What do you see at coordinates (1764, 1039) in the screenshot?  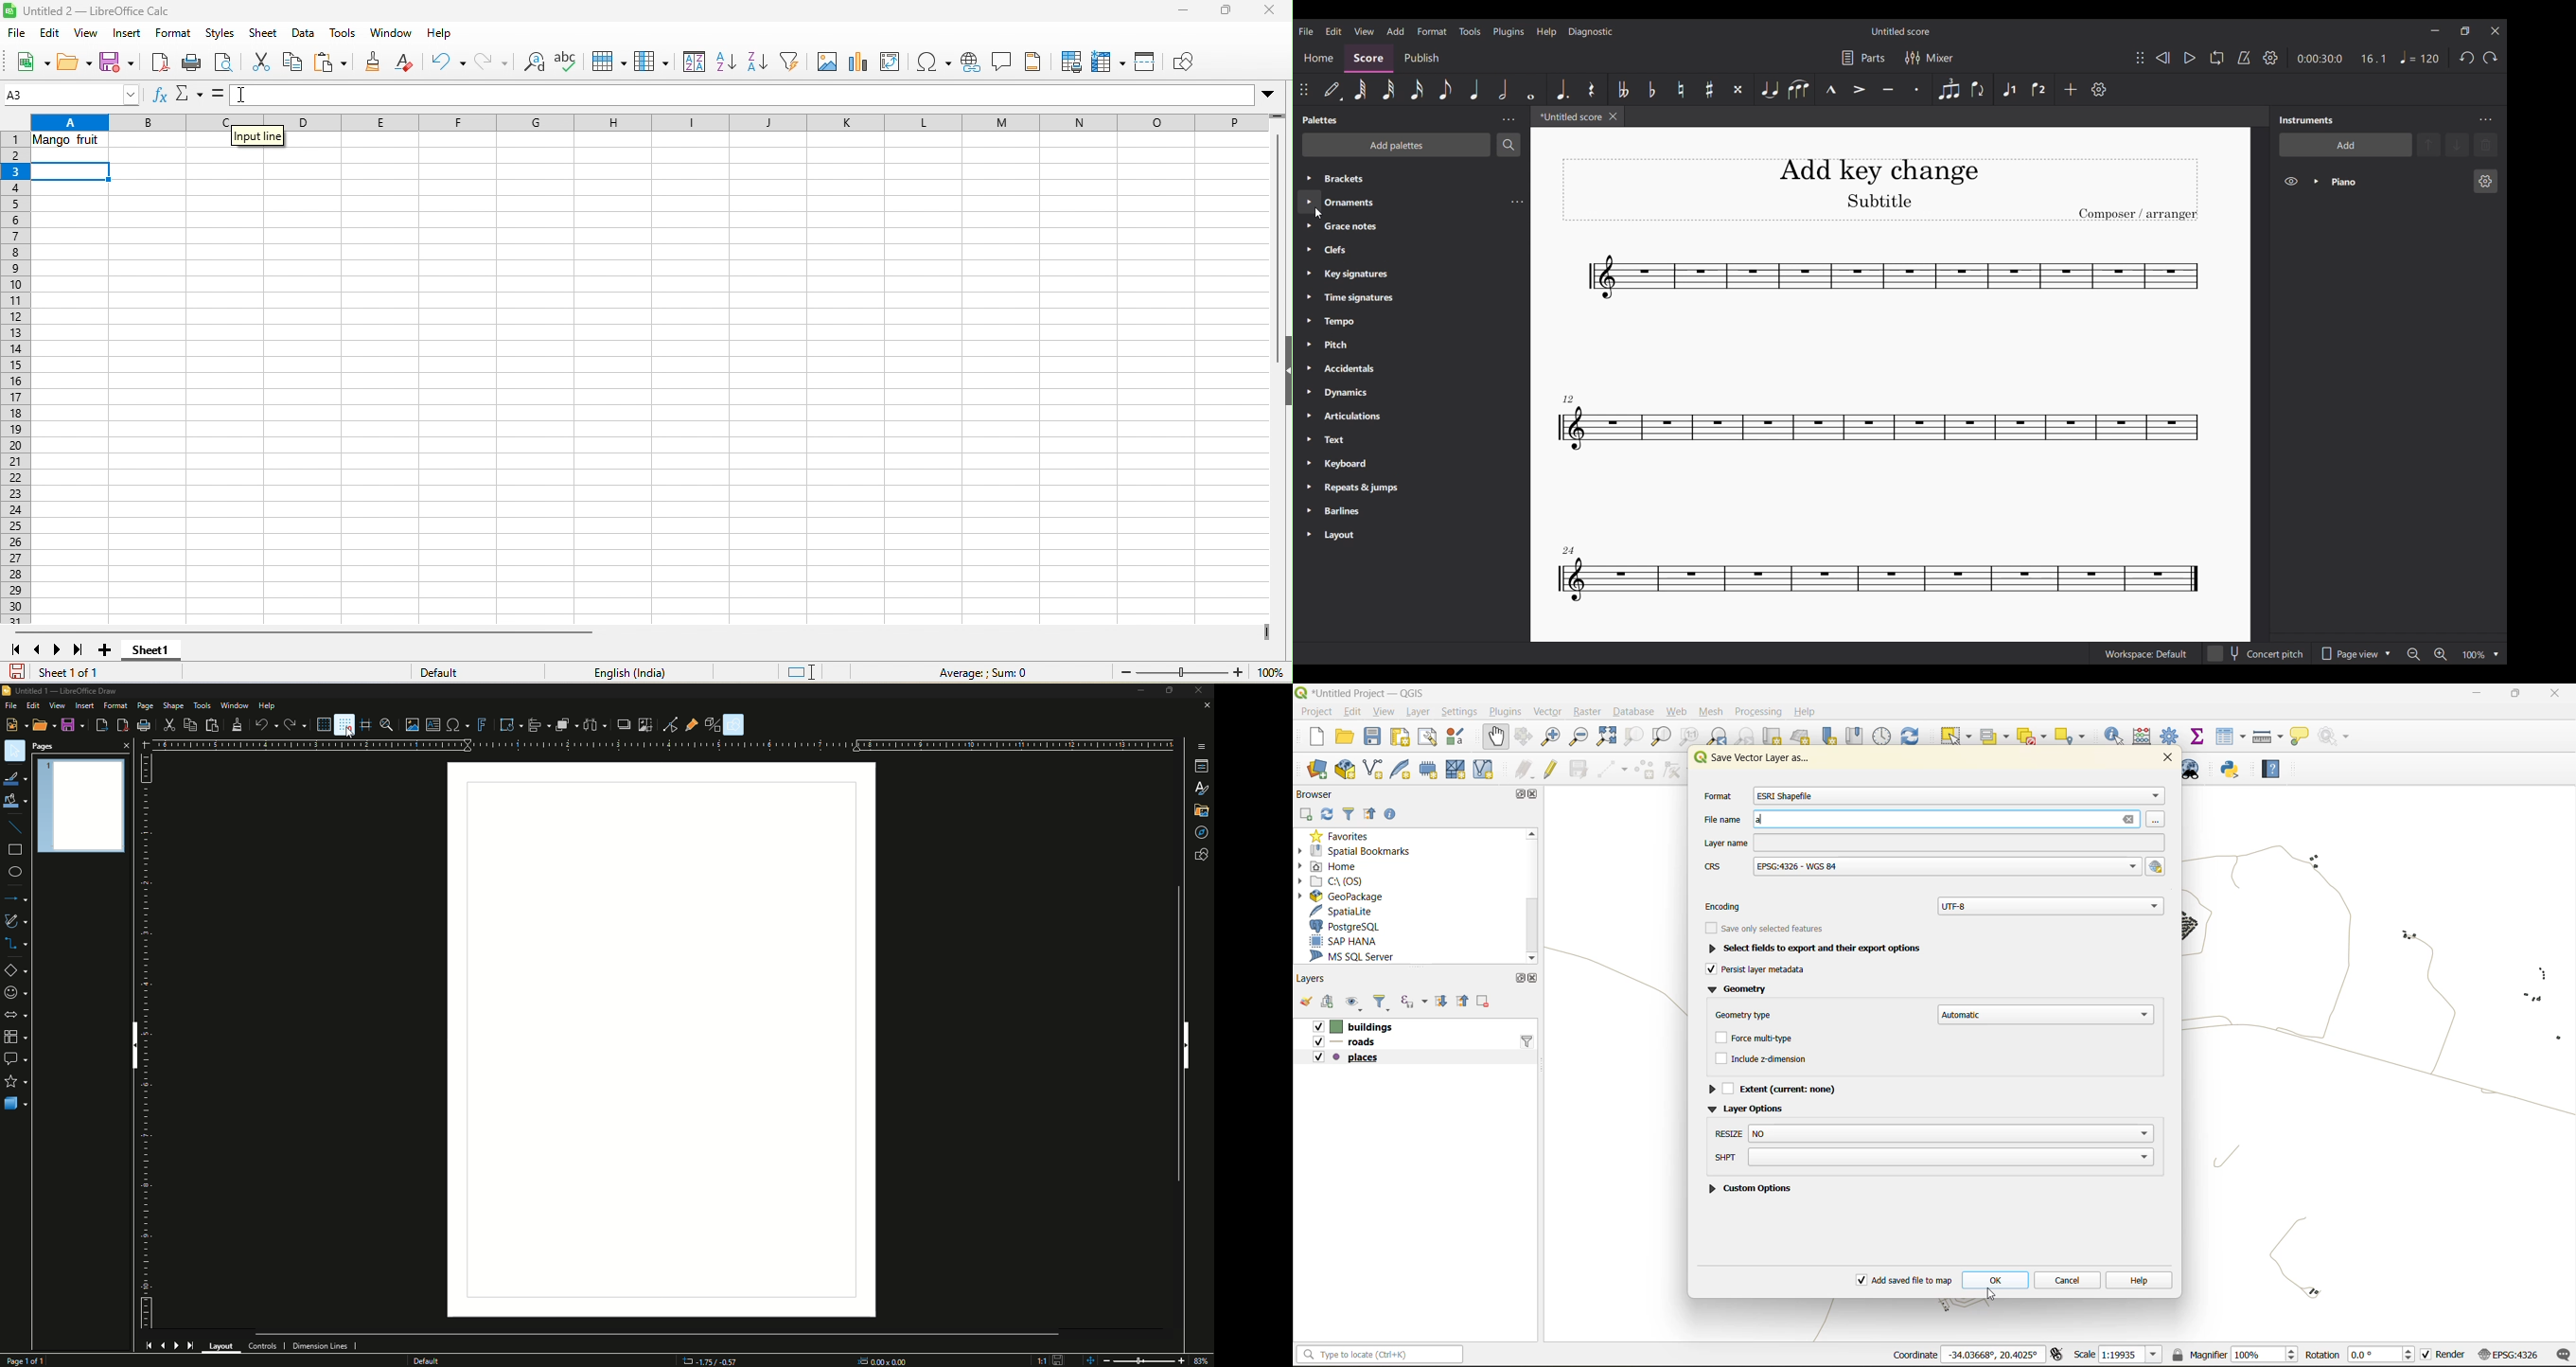 I see `Force` at bounding box center [1764, 1039].